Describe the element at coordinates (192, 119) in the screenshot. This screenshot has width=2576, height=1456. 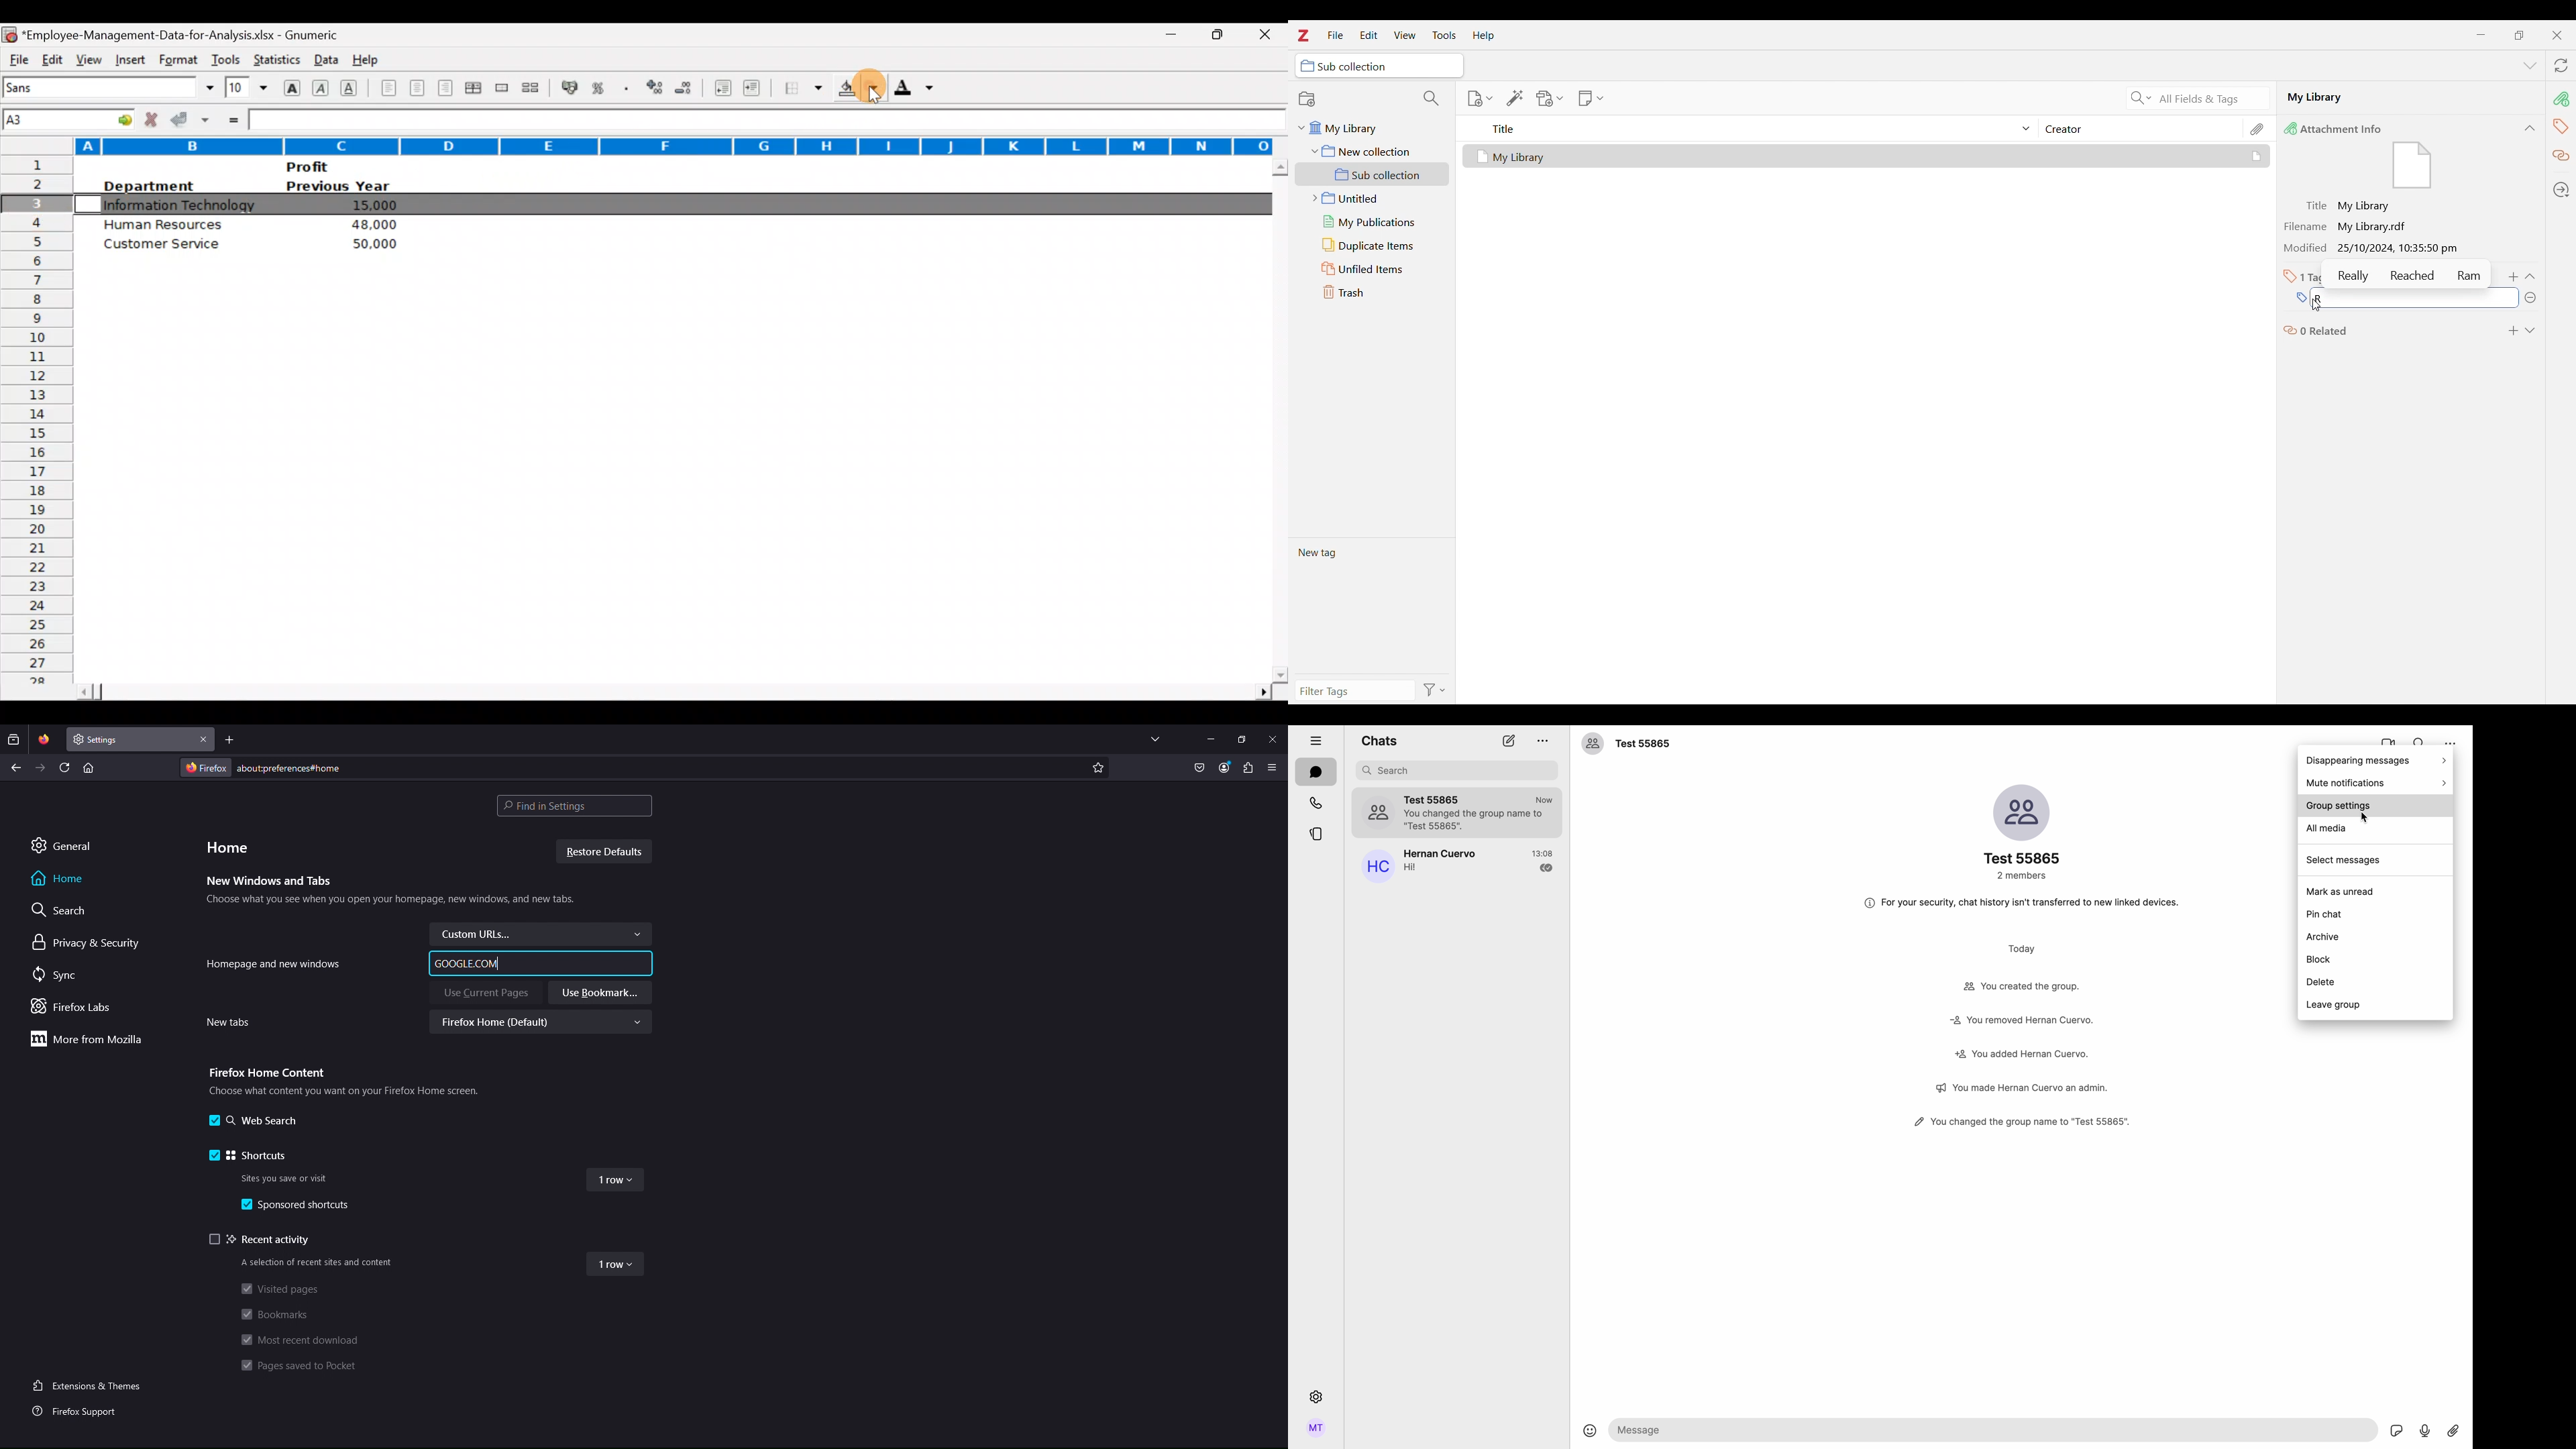
I see `Accept change` at that location.